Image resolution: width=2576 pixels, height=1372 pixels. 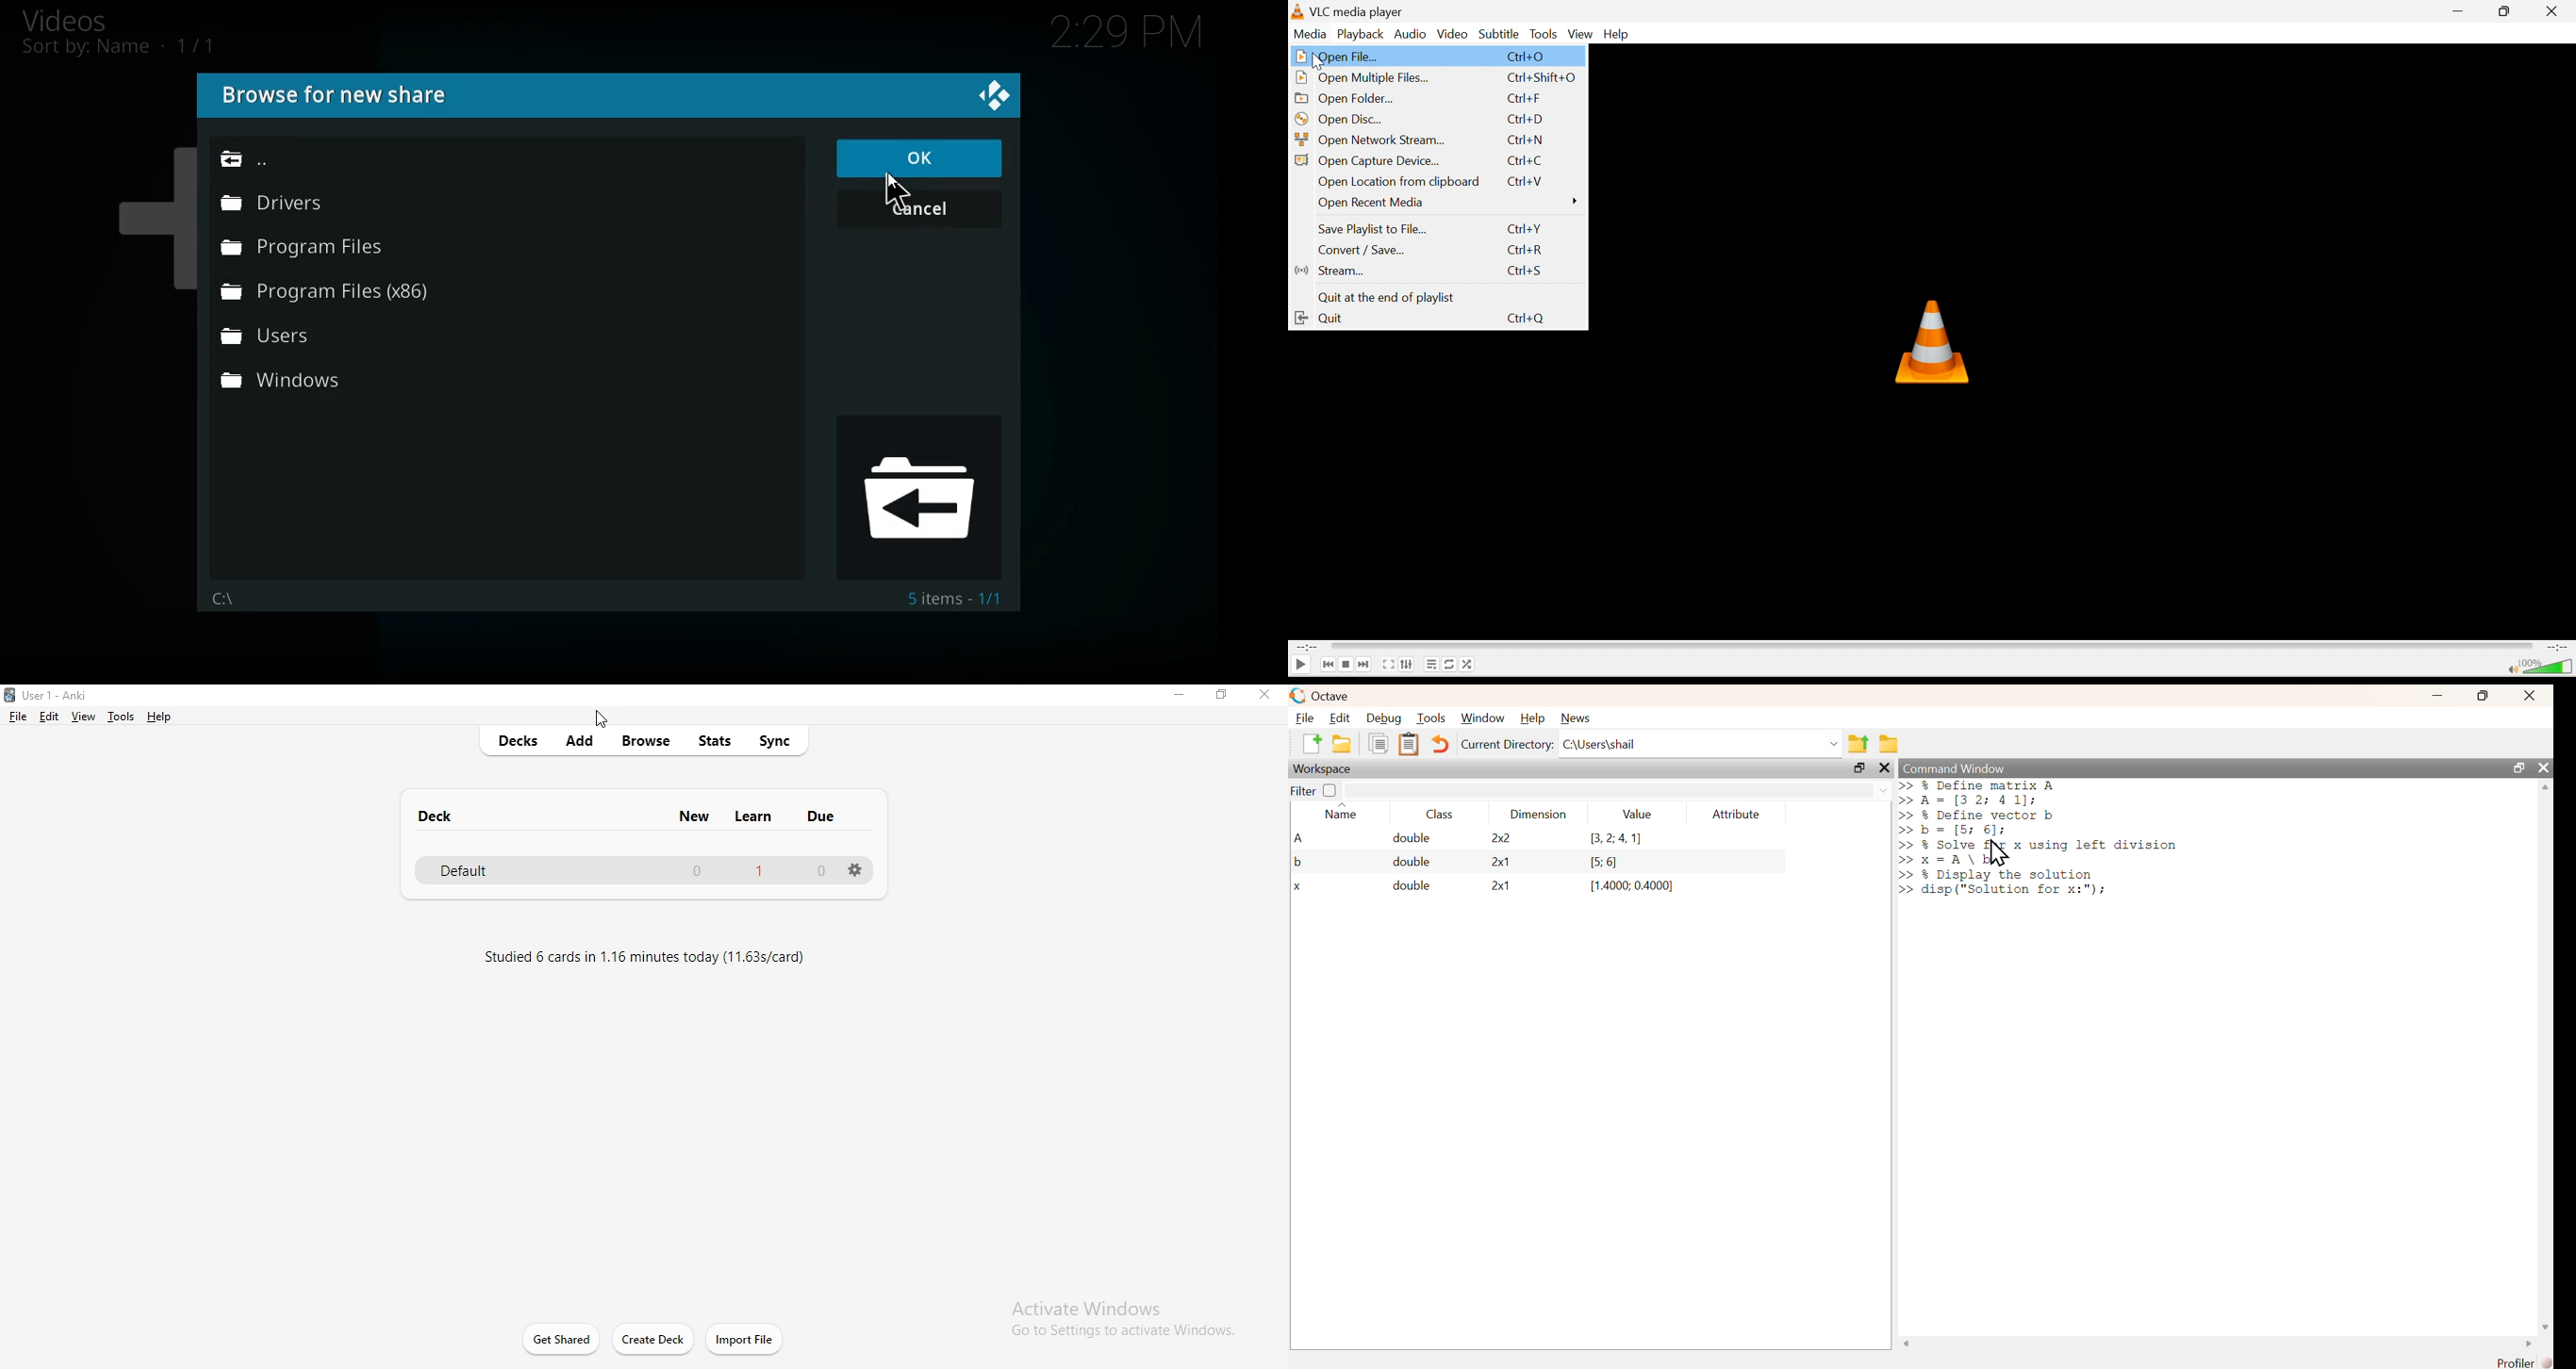 I want to click on drivers, so click(x=278, y=208).